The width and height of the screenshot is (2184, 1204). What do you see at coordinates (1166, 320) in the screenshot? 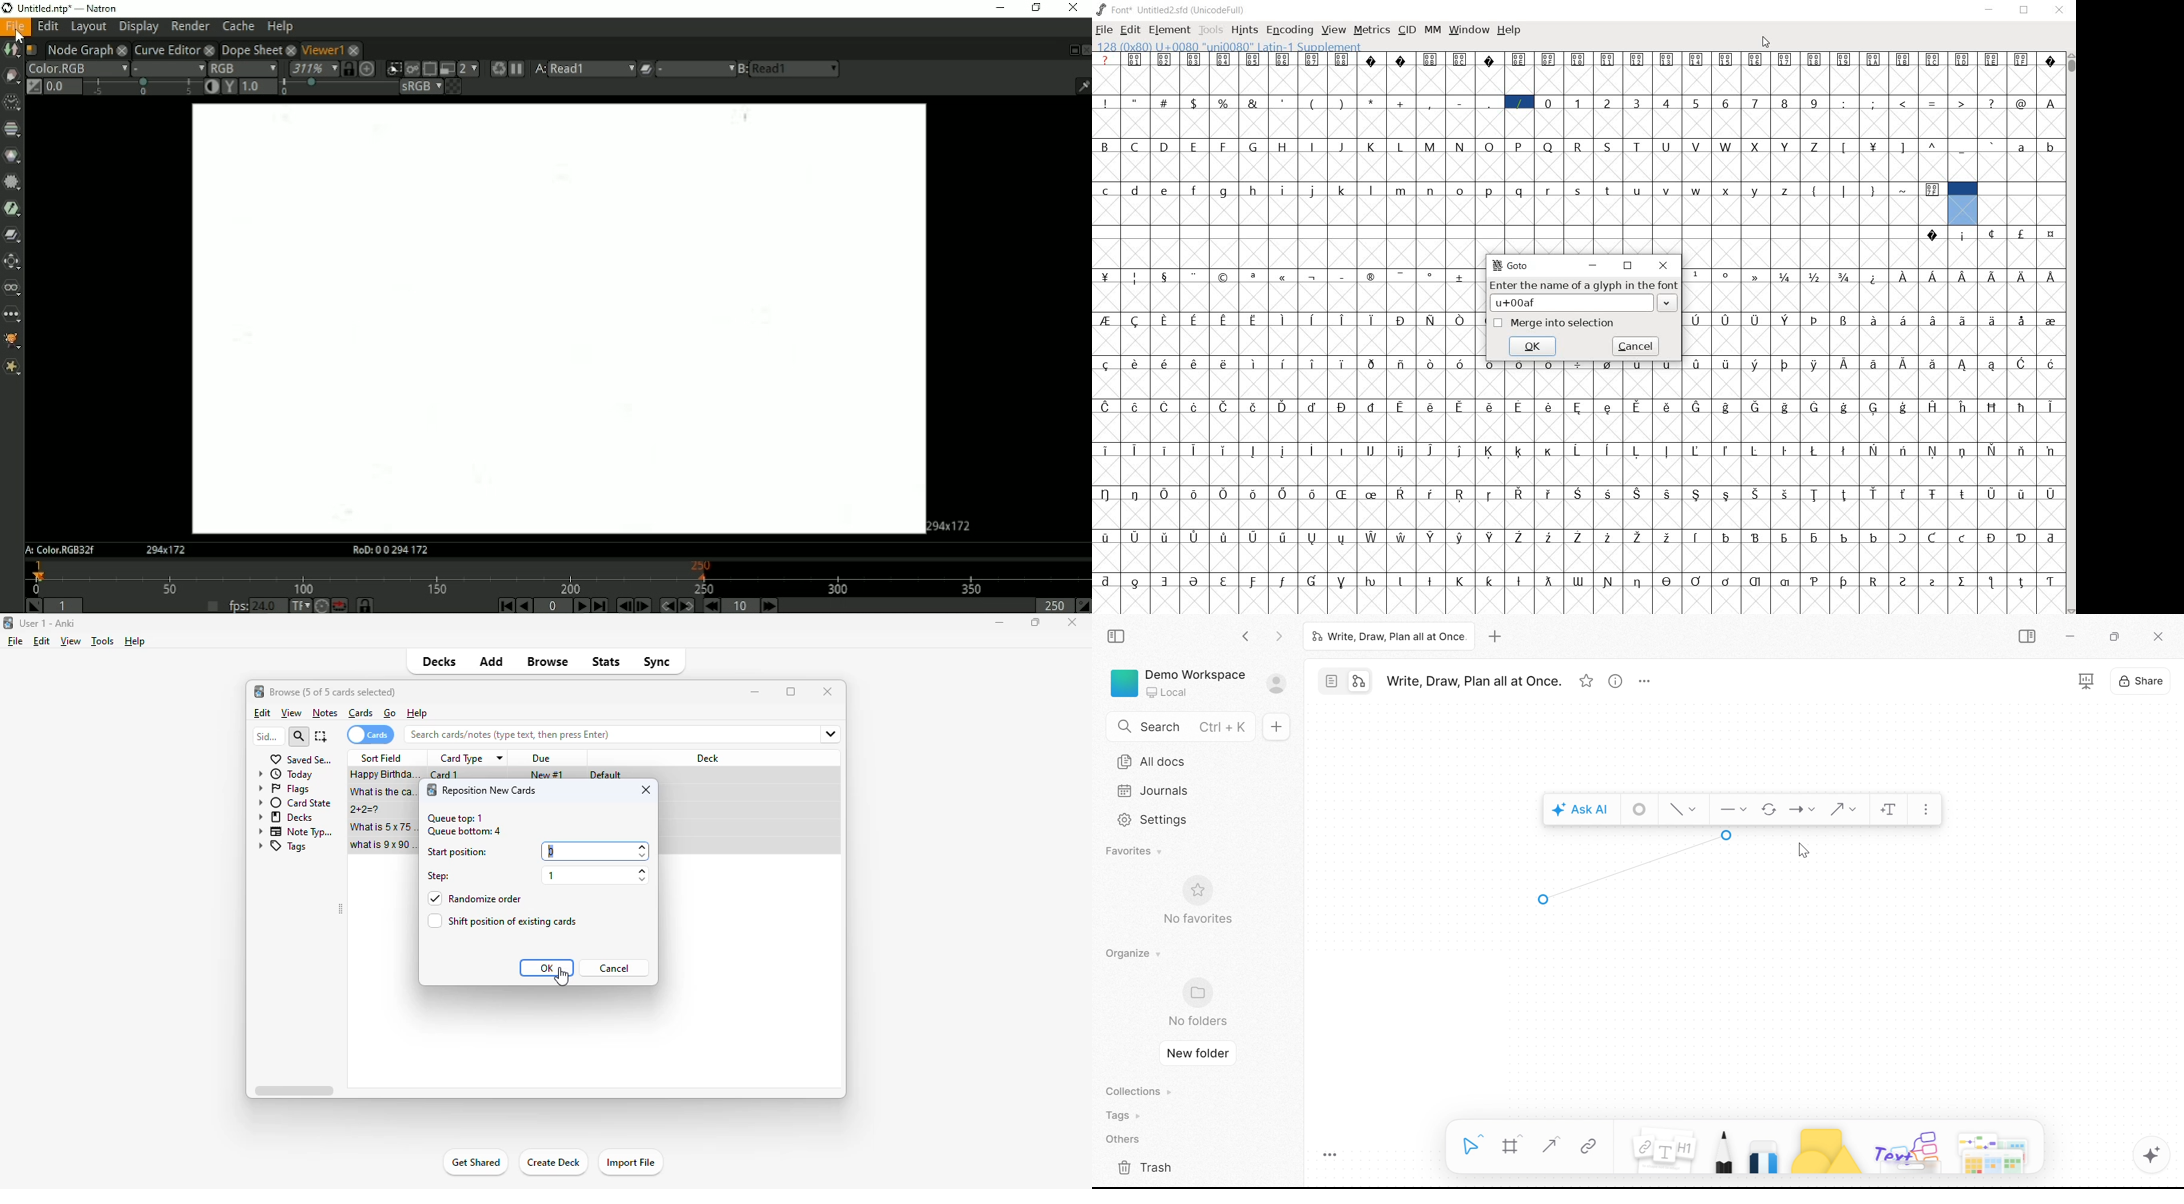
I see `Symbol` at bounding box center [1166, 320].